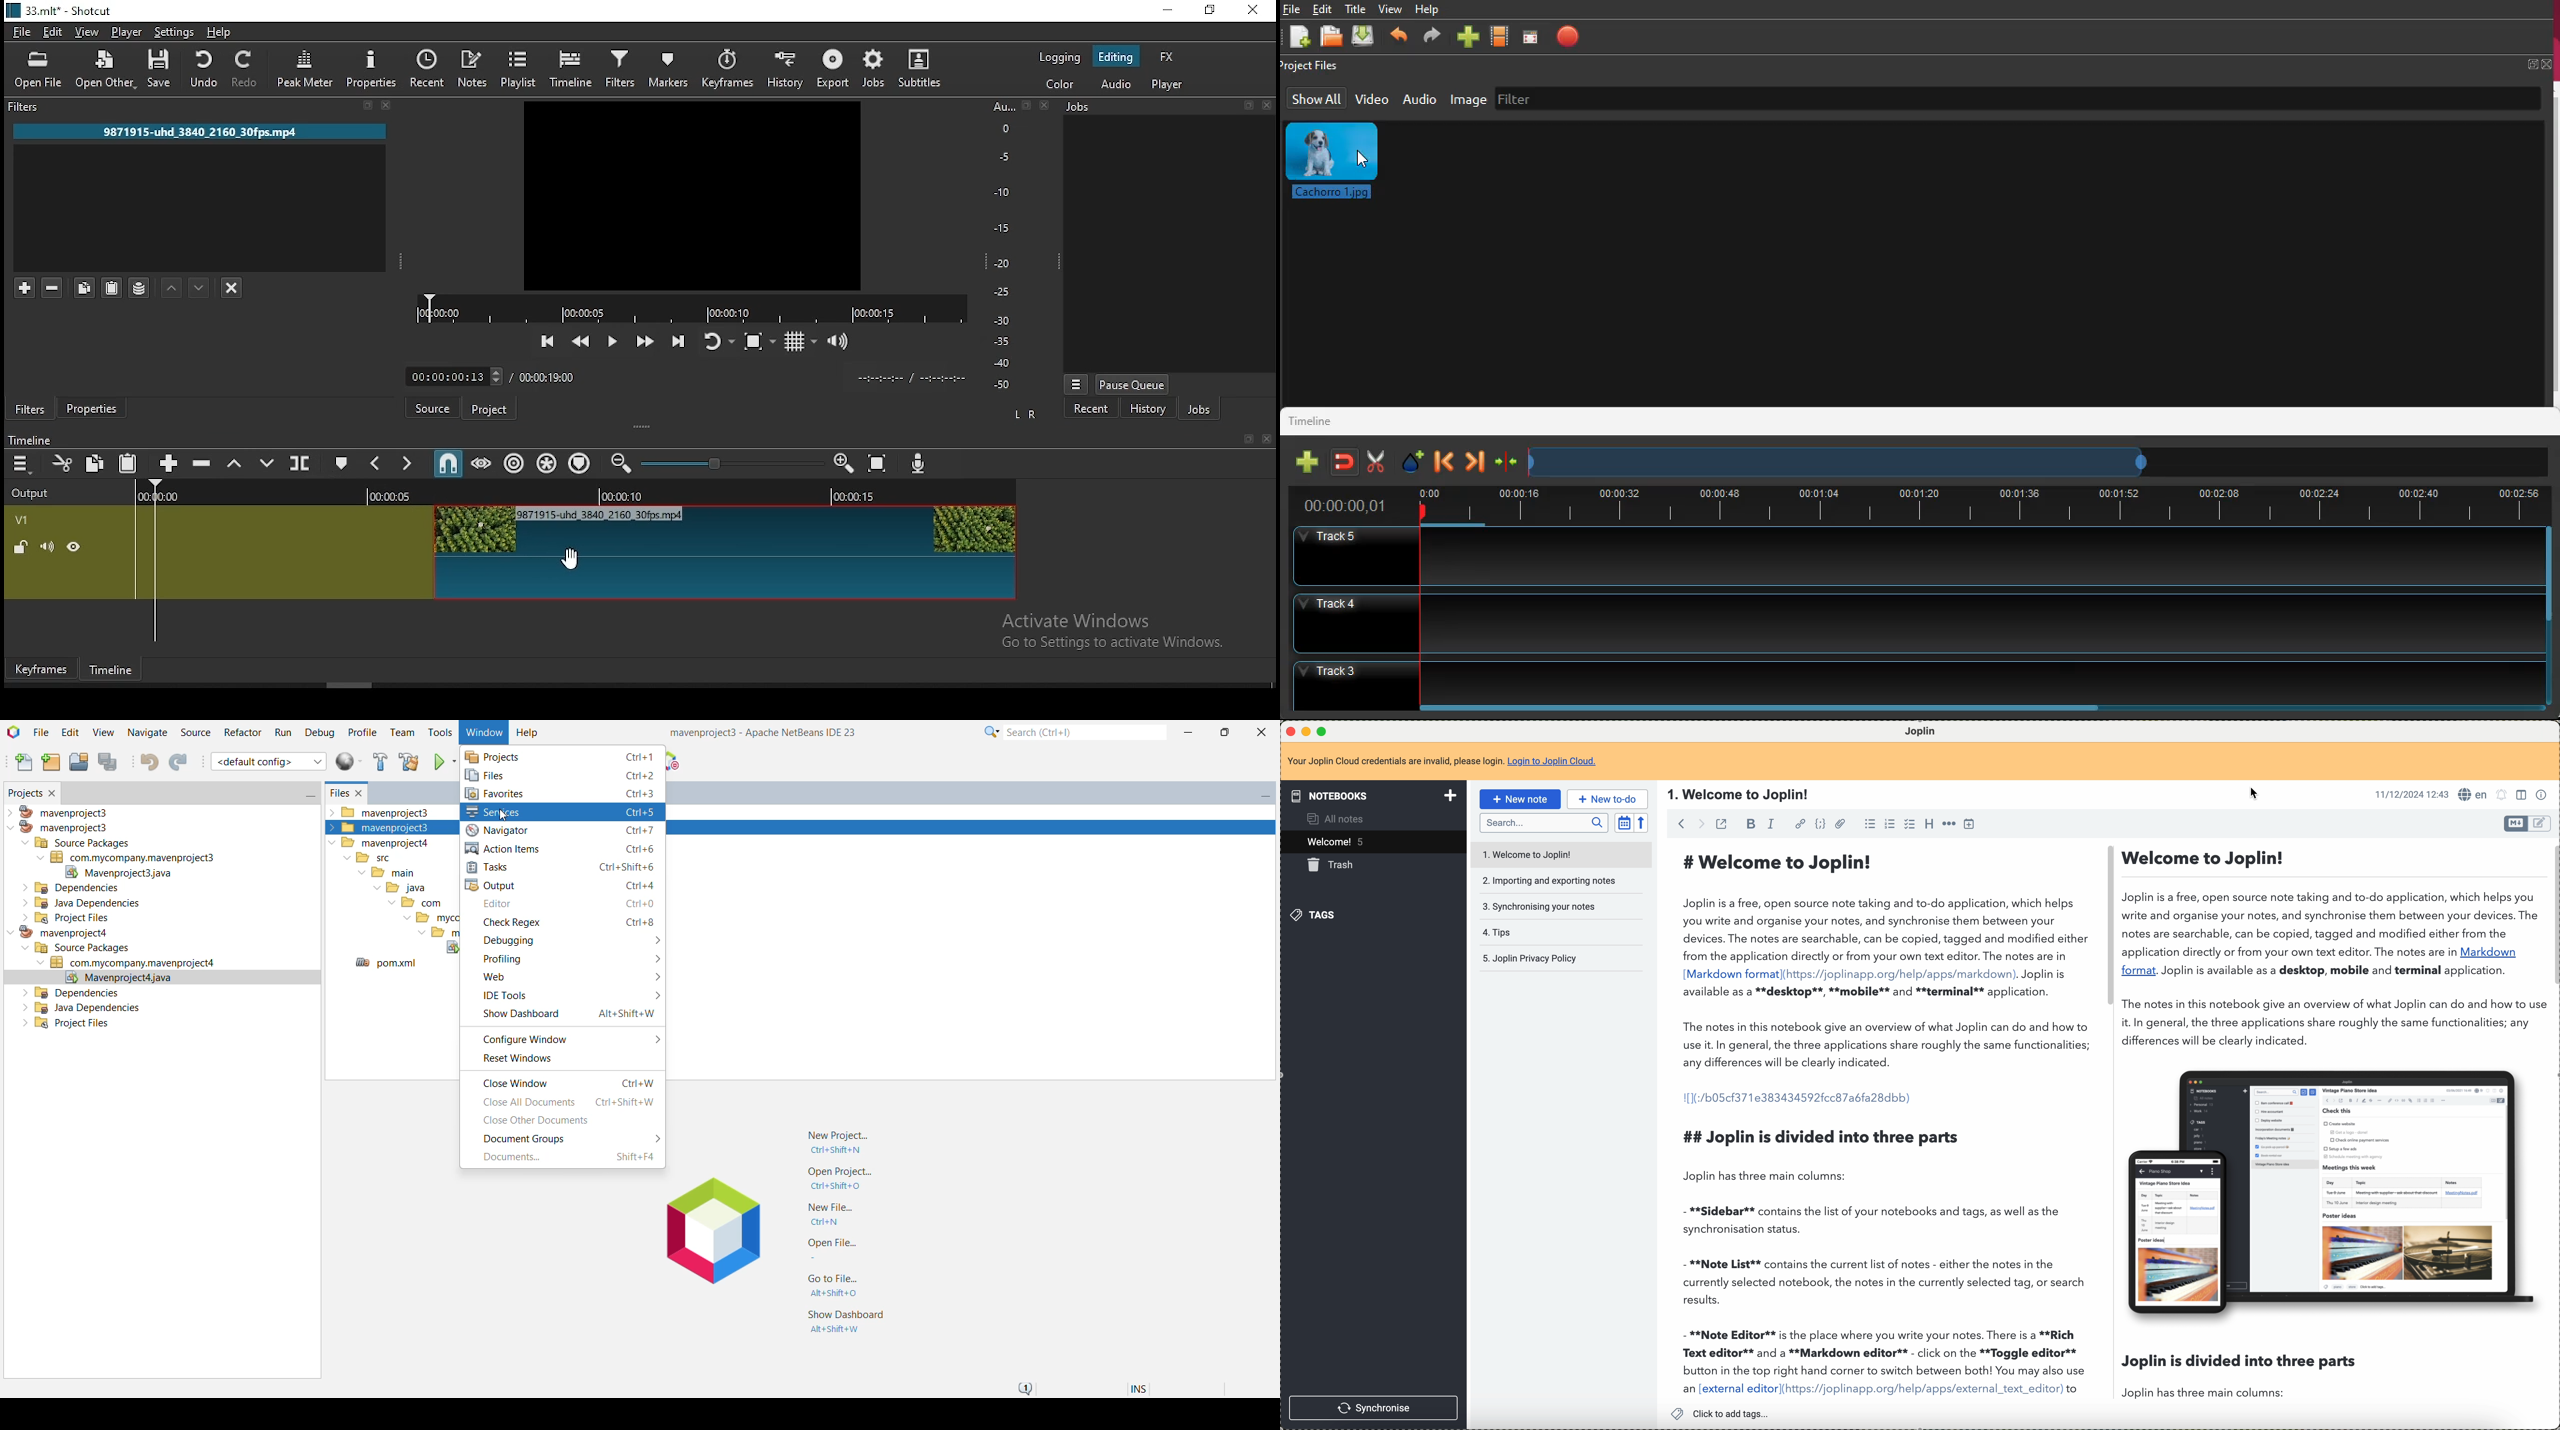 This screenshot has width=2576, height=1456. I want to click on date and hour, so click(2410, 794).